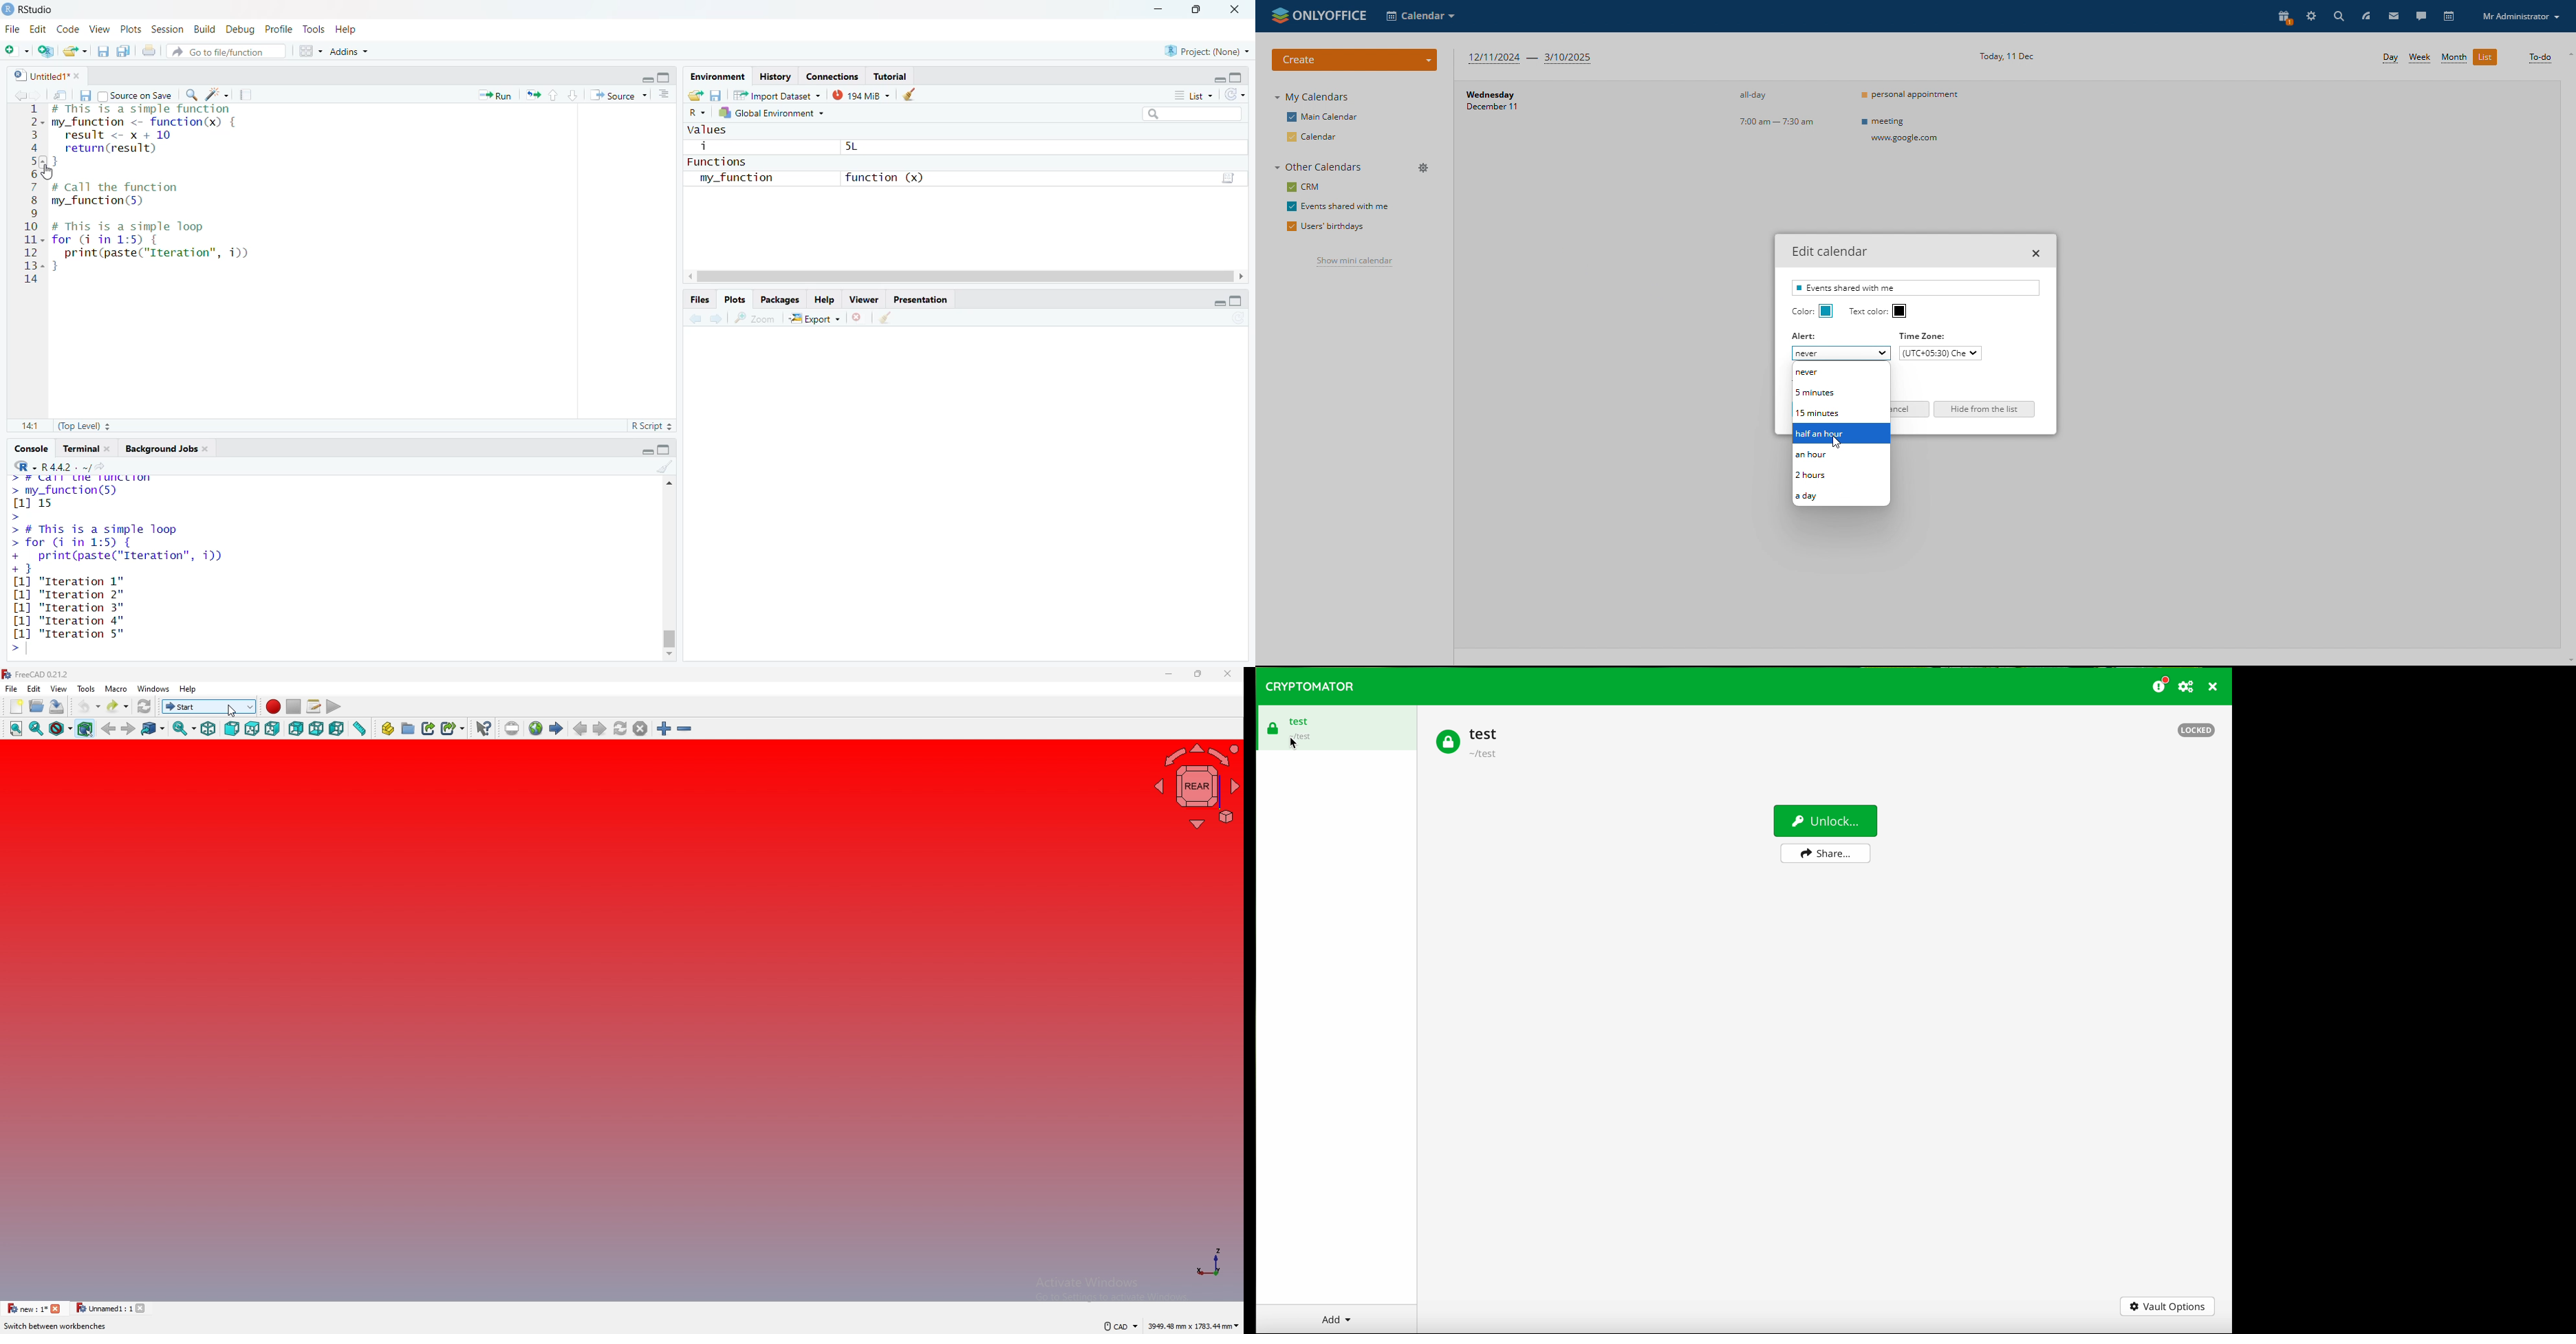 The image size is (2576, 1344). I want to click on cursor, so click(50, 171).